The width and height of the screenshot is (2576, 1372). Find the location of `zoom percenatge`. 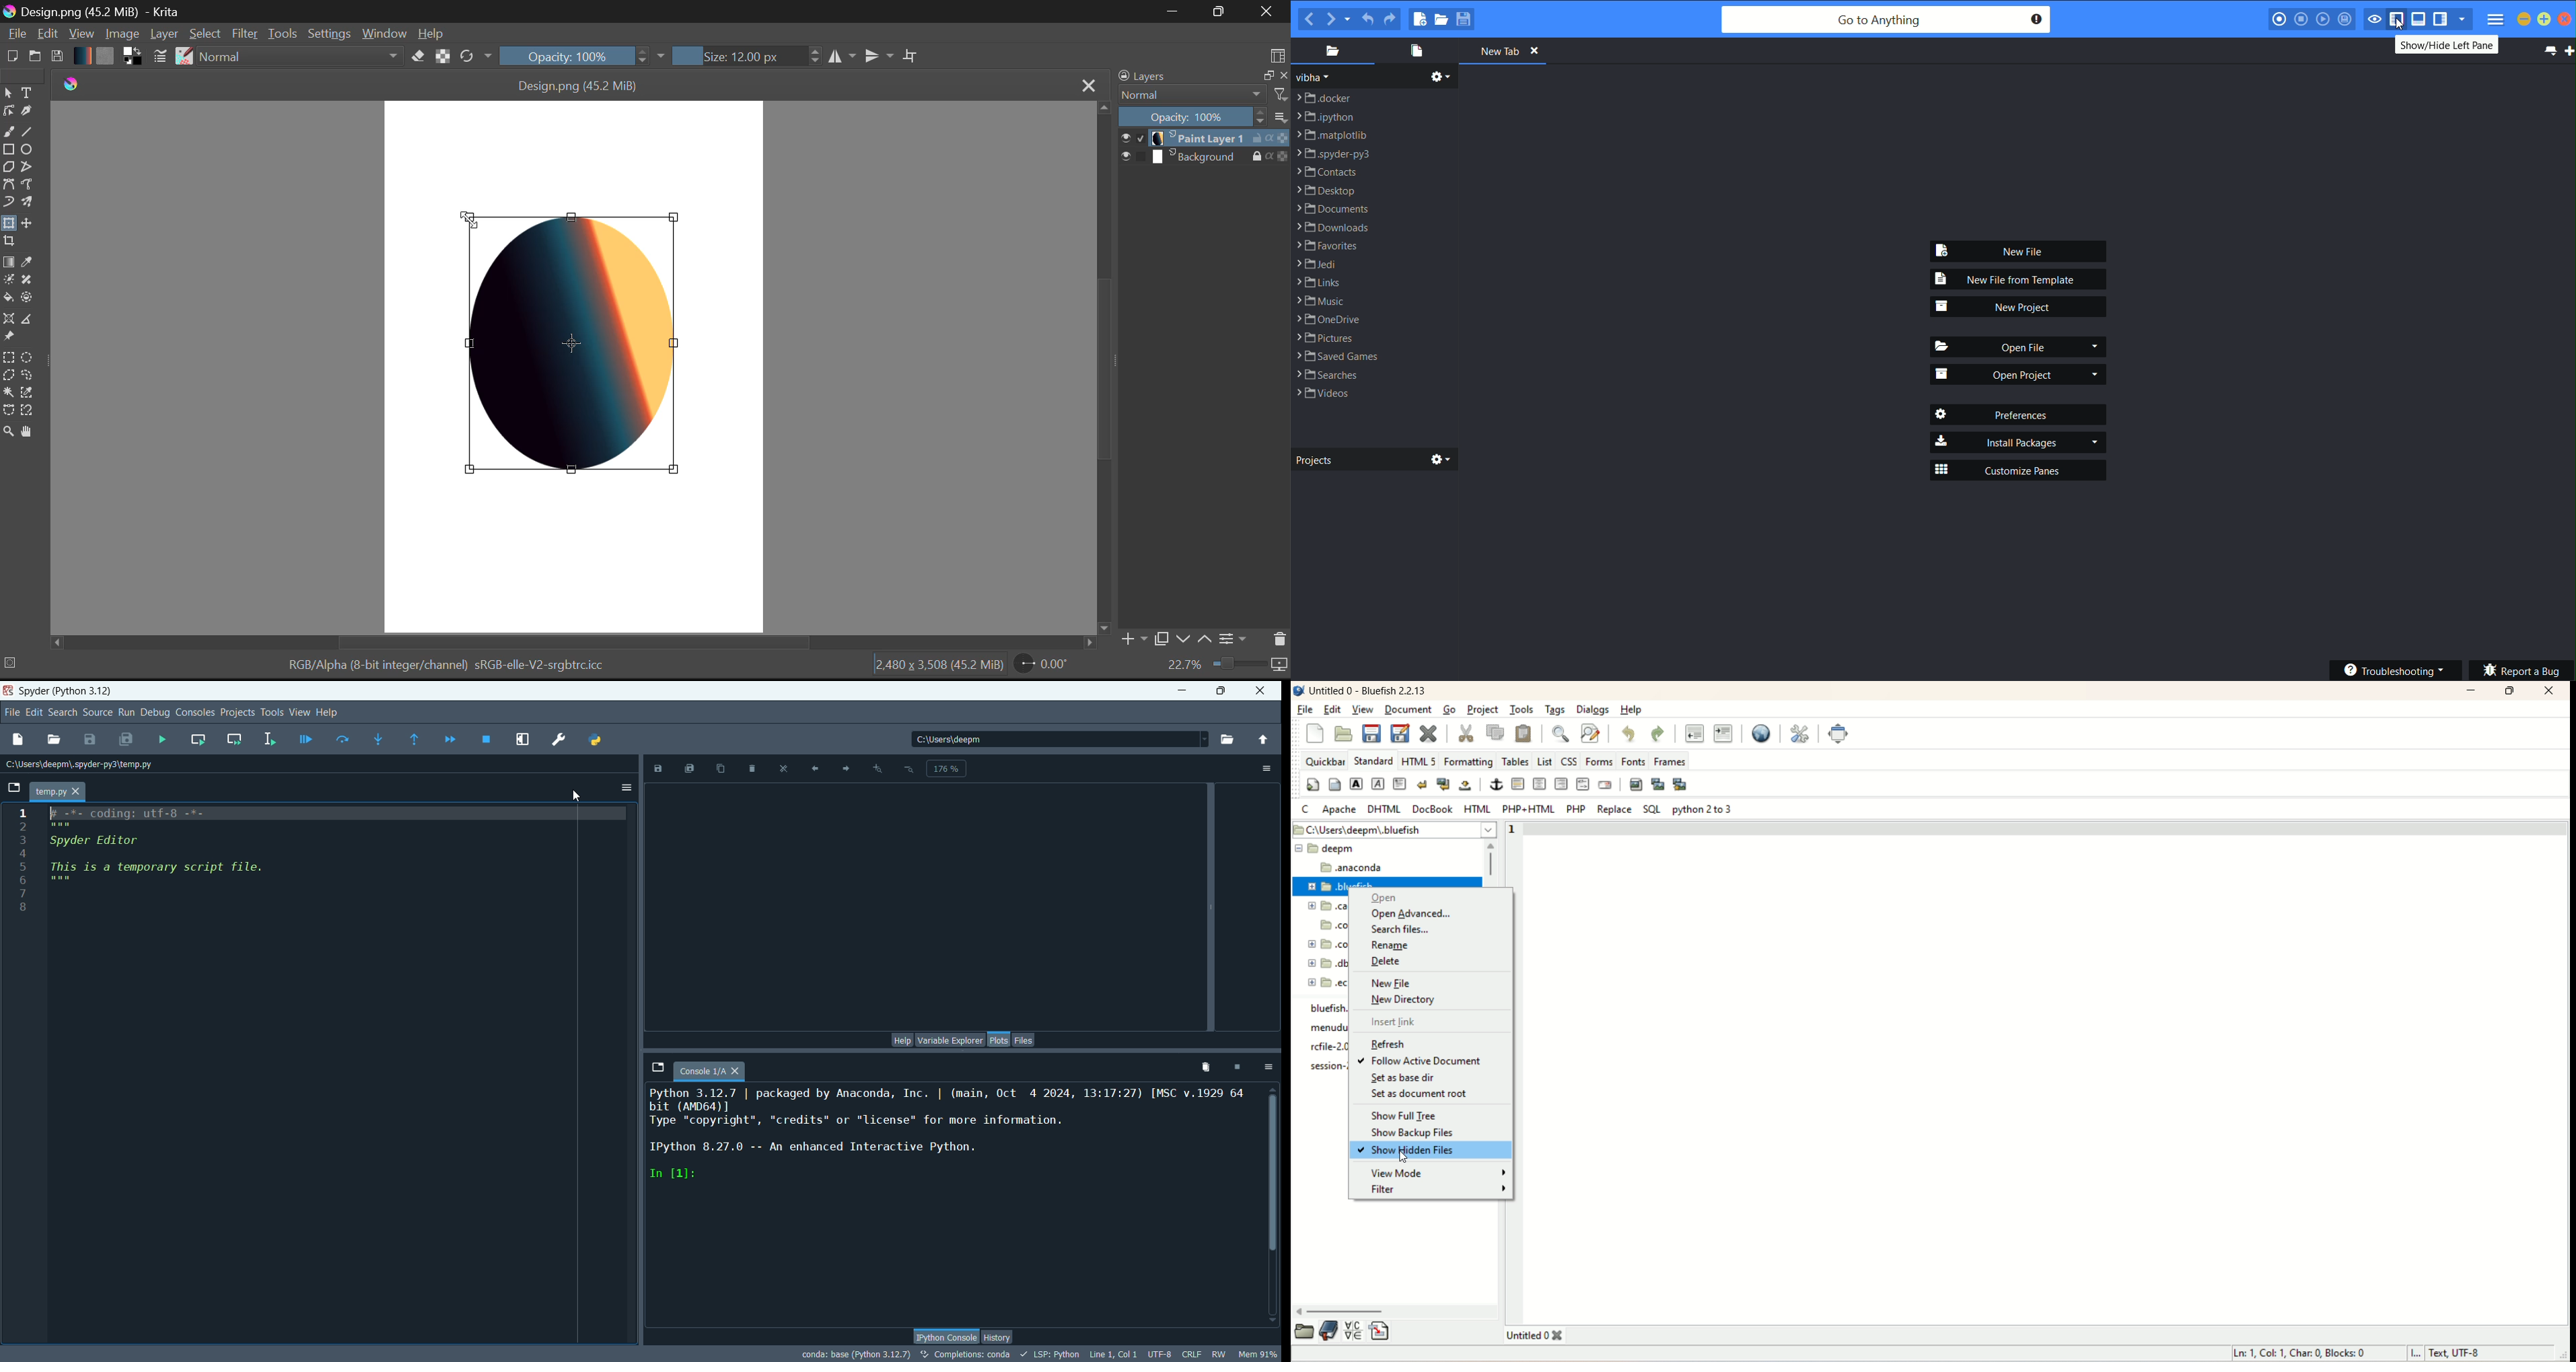

zoom percenatge is located at coordinates (947, 769).